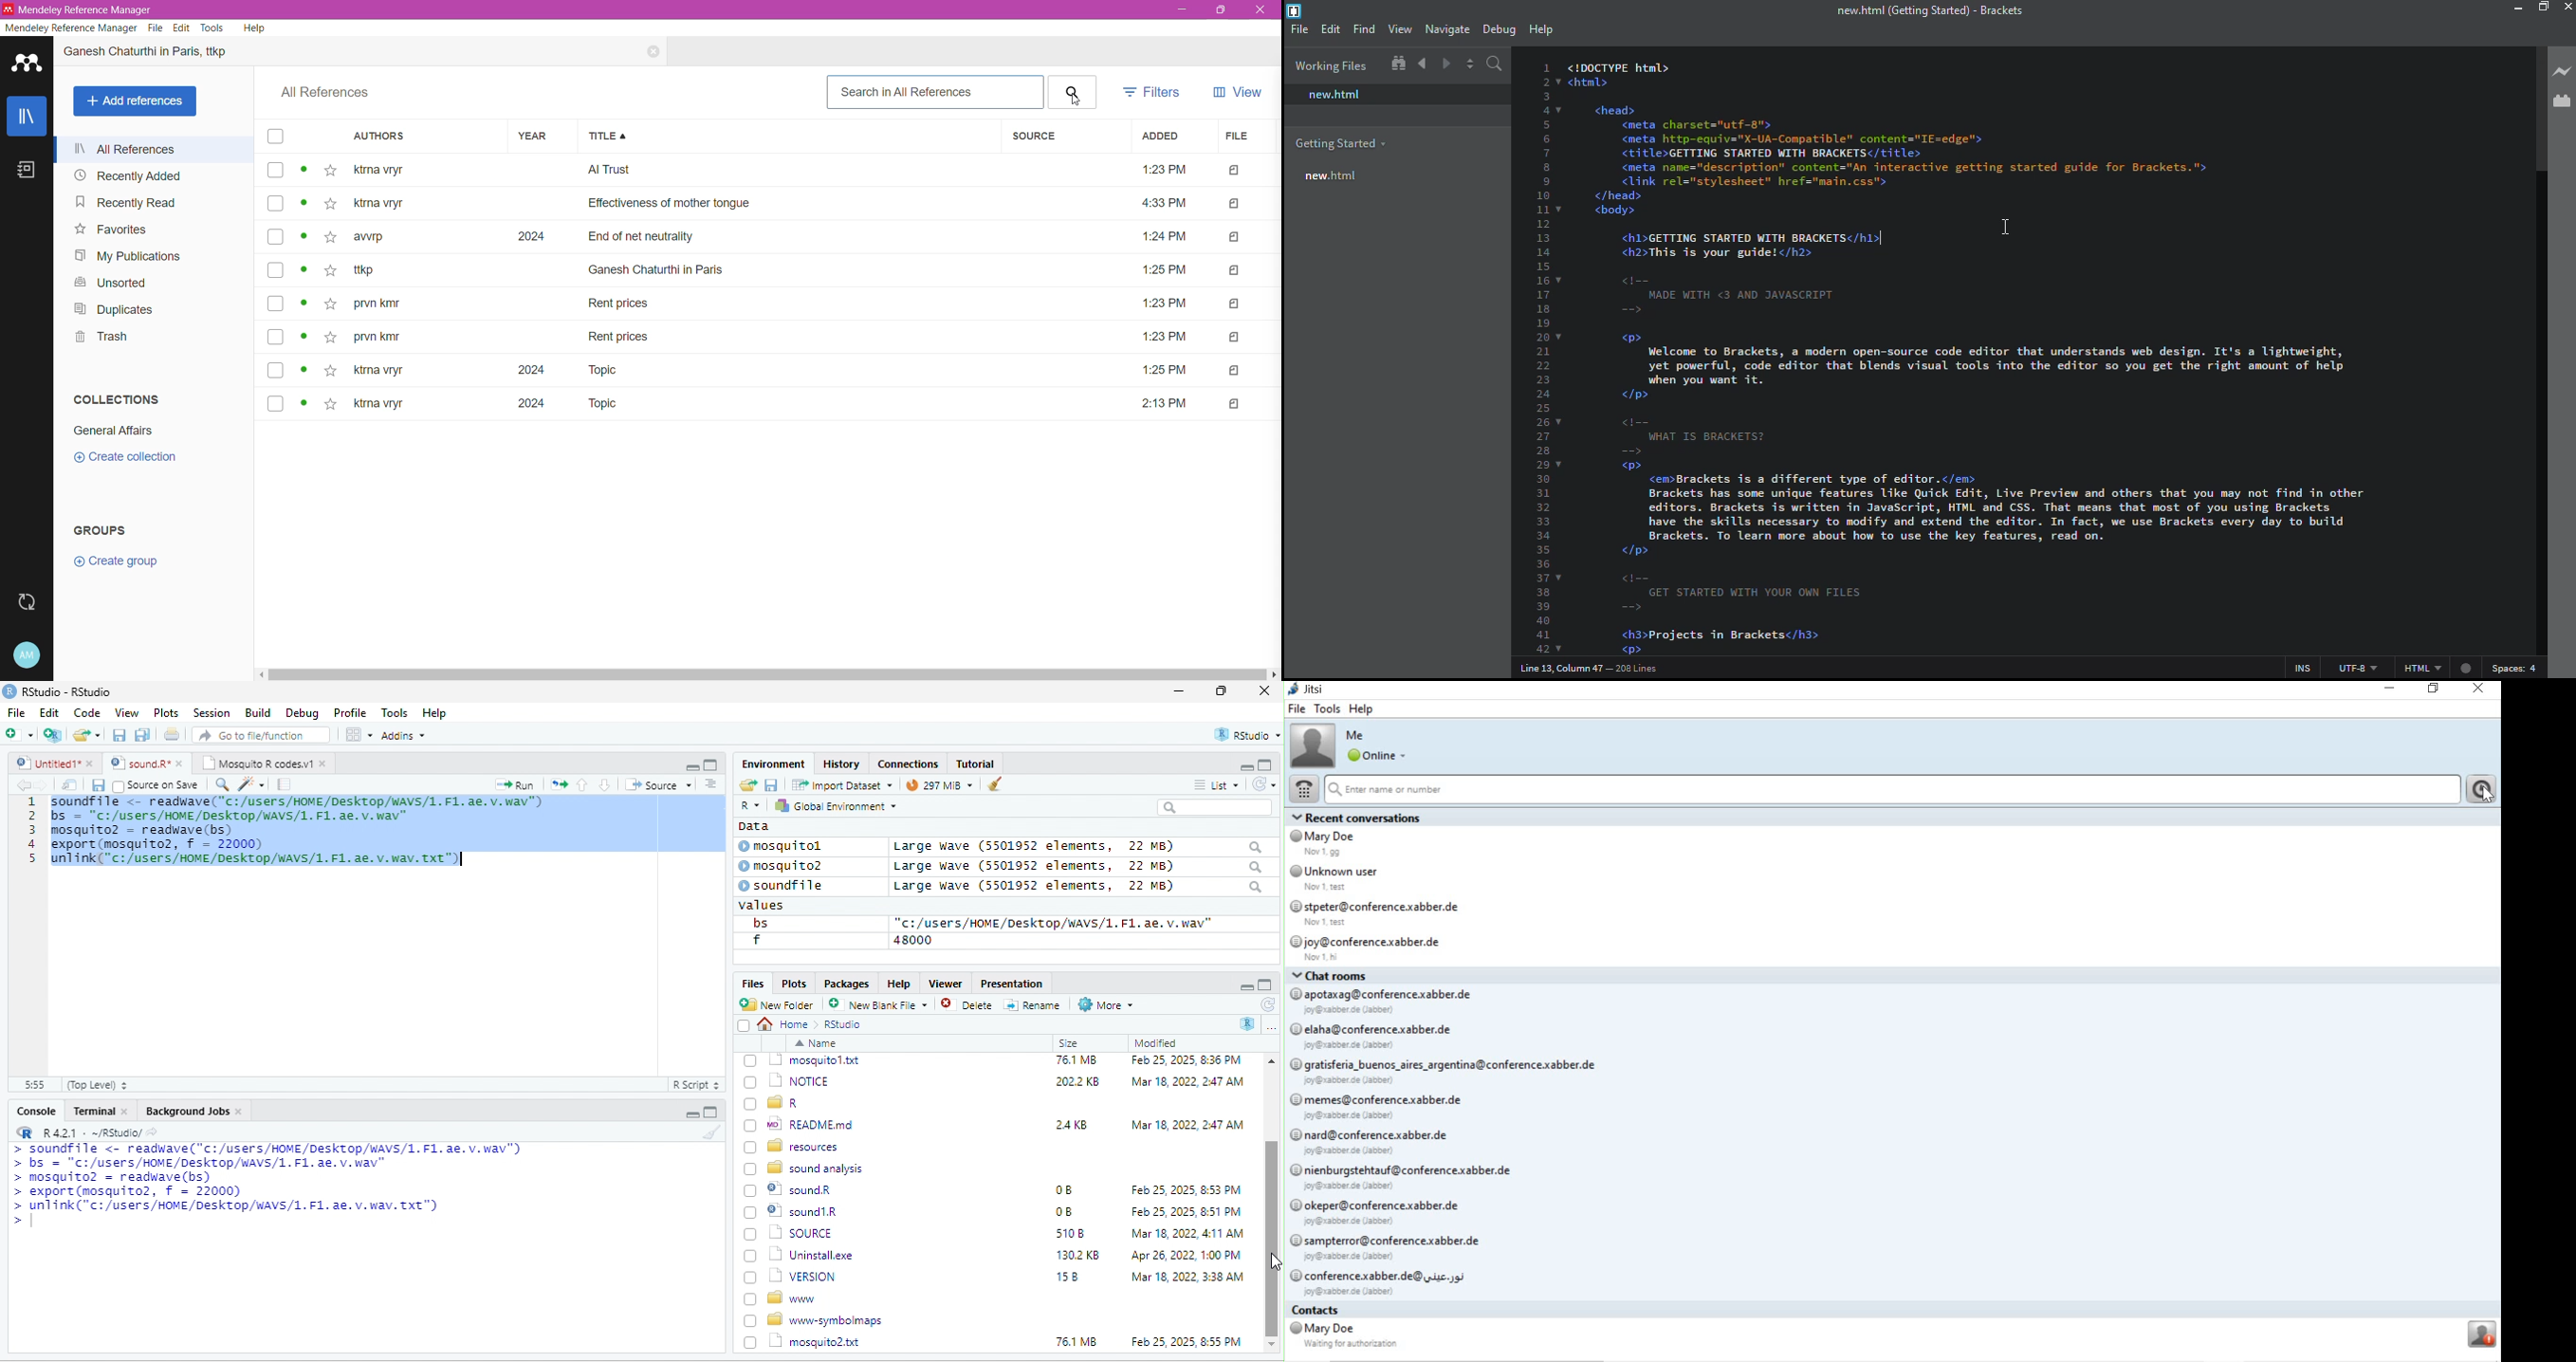 The height and width of the screenshot is (1372, 2576). I want to click on RR R421 - ~/RStudio/, so click(82, 1134).